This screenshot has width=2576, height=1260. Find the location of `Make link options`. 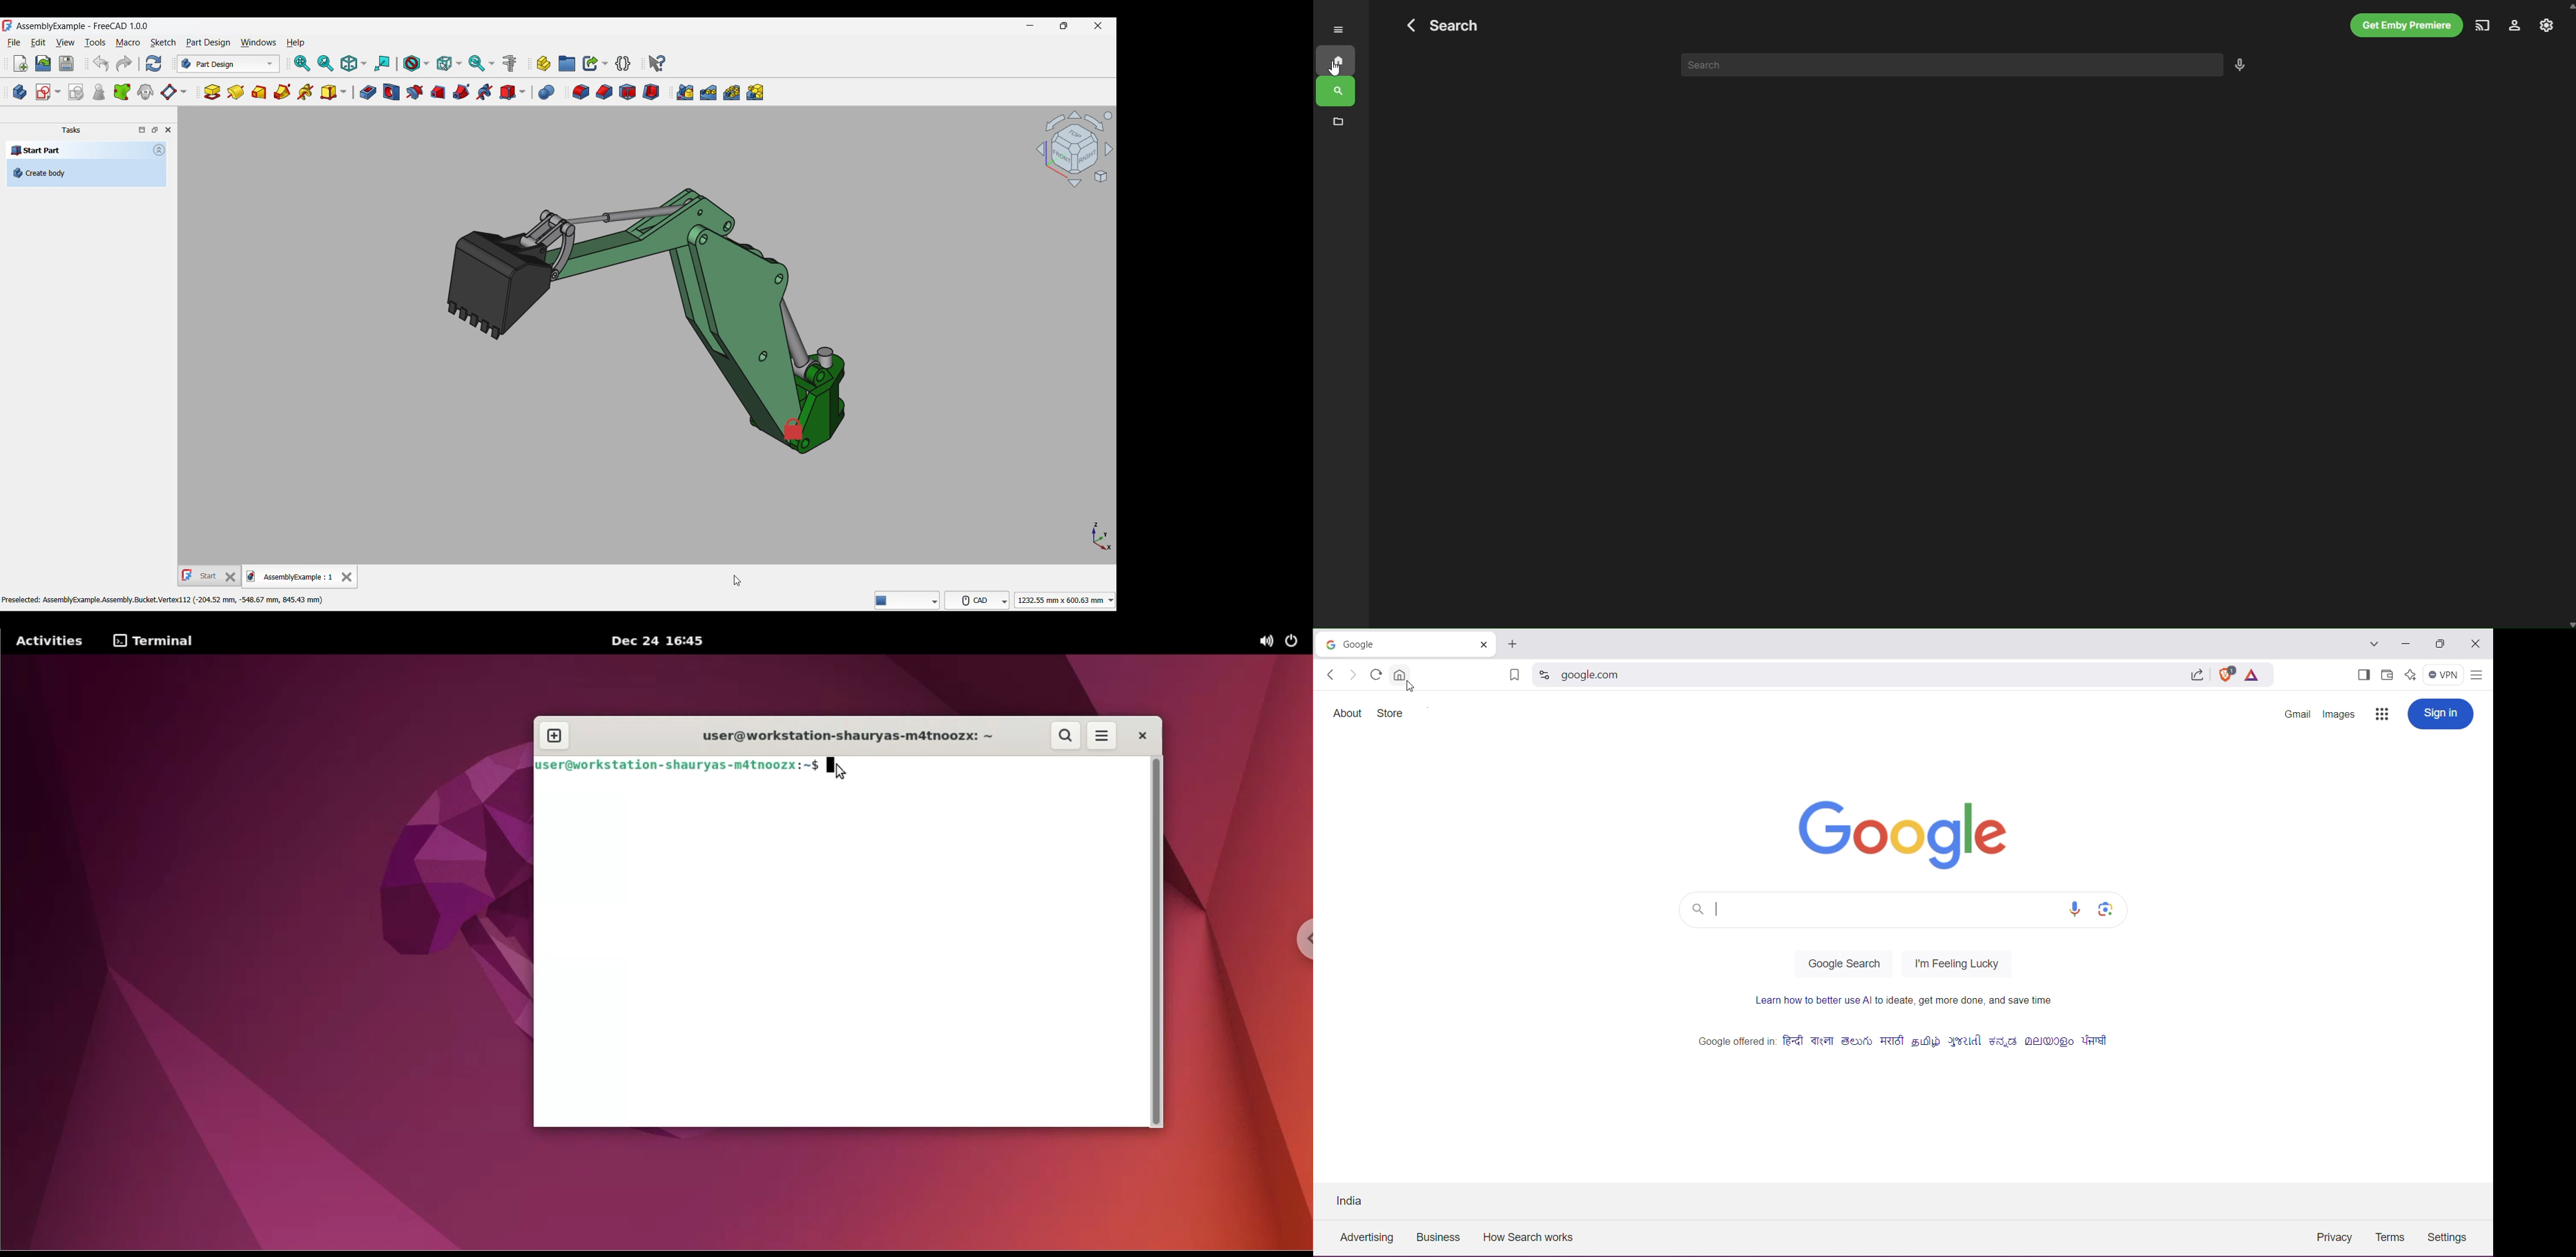

Make link options is located at coordinates (595, 63).